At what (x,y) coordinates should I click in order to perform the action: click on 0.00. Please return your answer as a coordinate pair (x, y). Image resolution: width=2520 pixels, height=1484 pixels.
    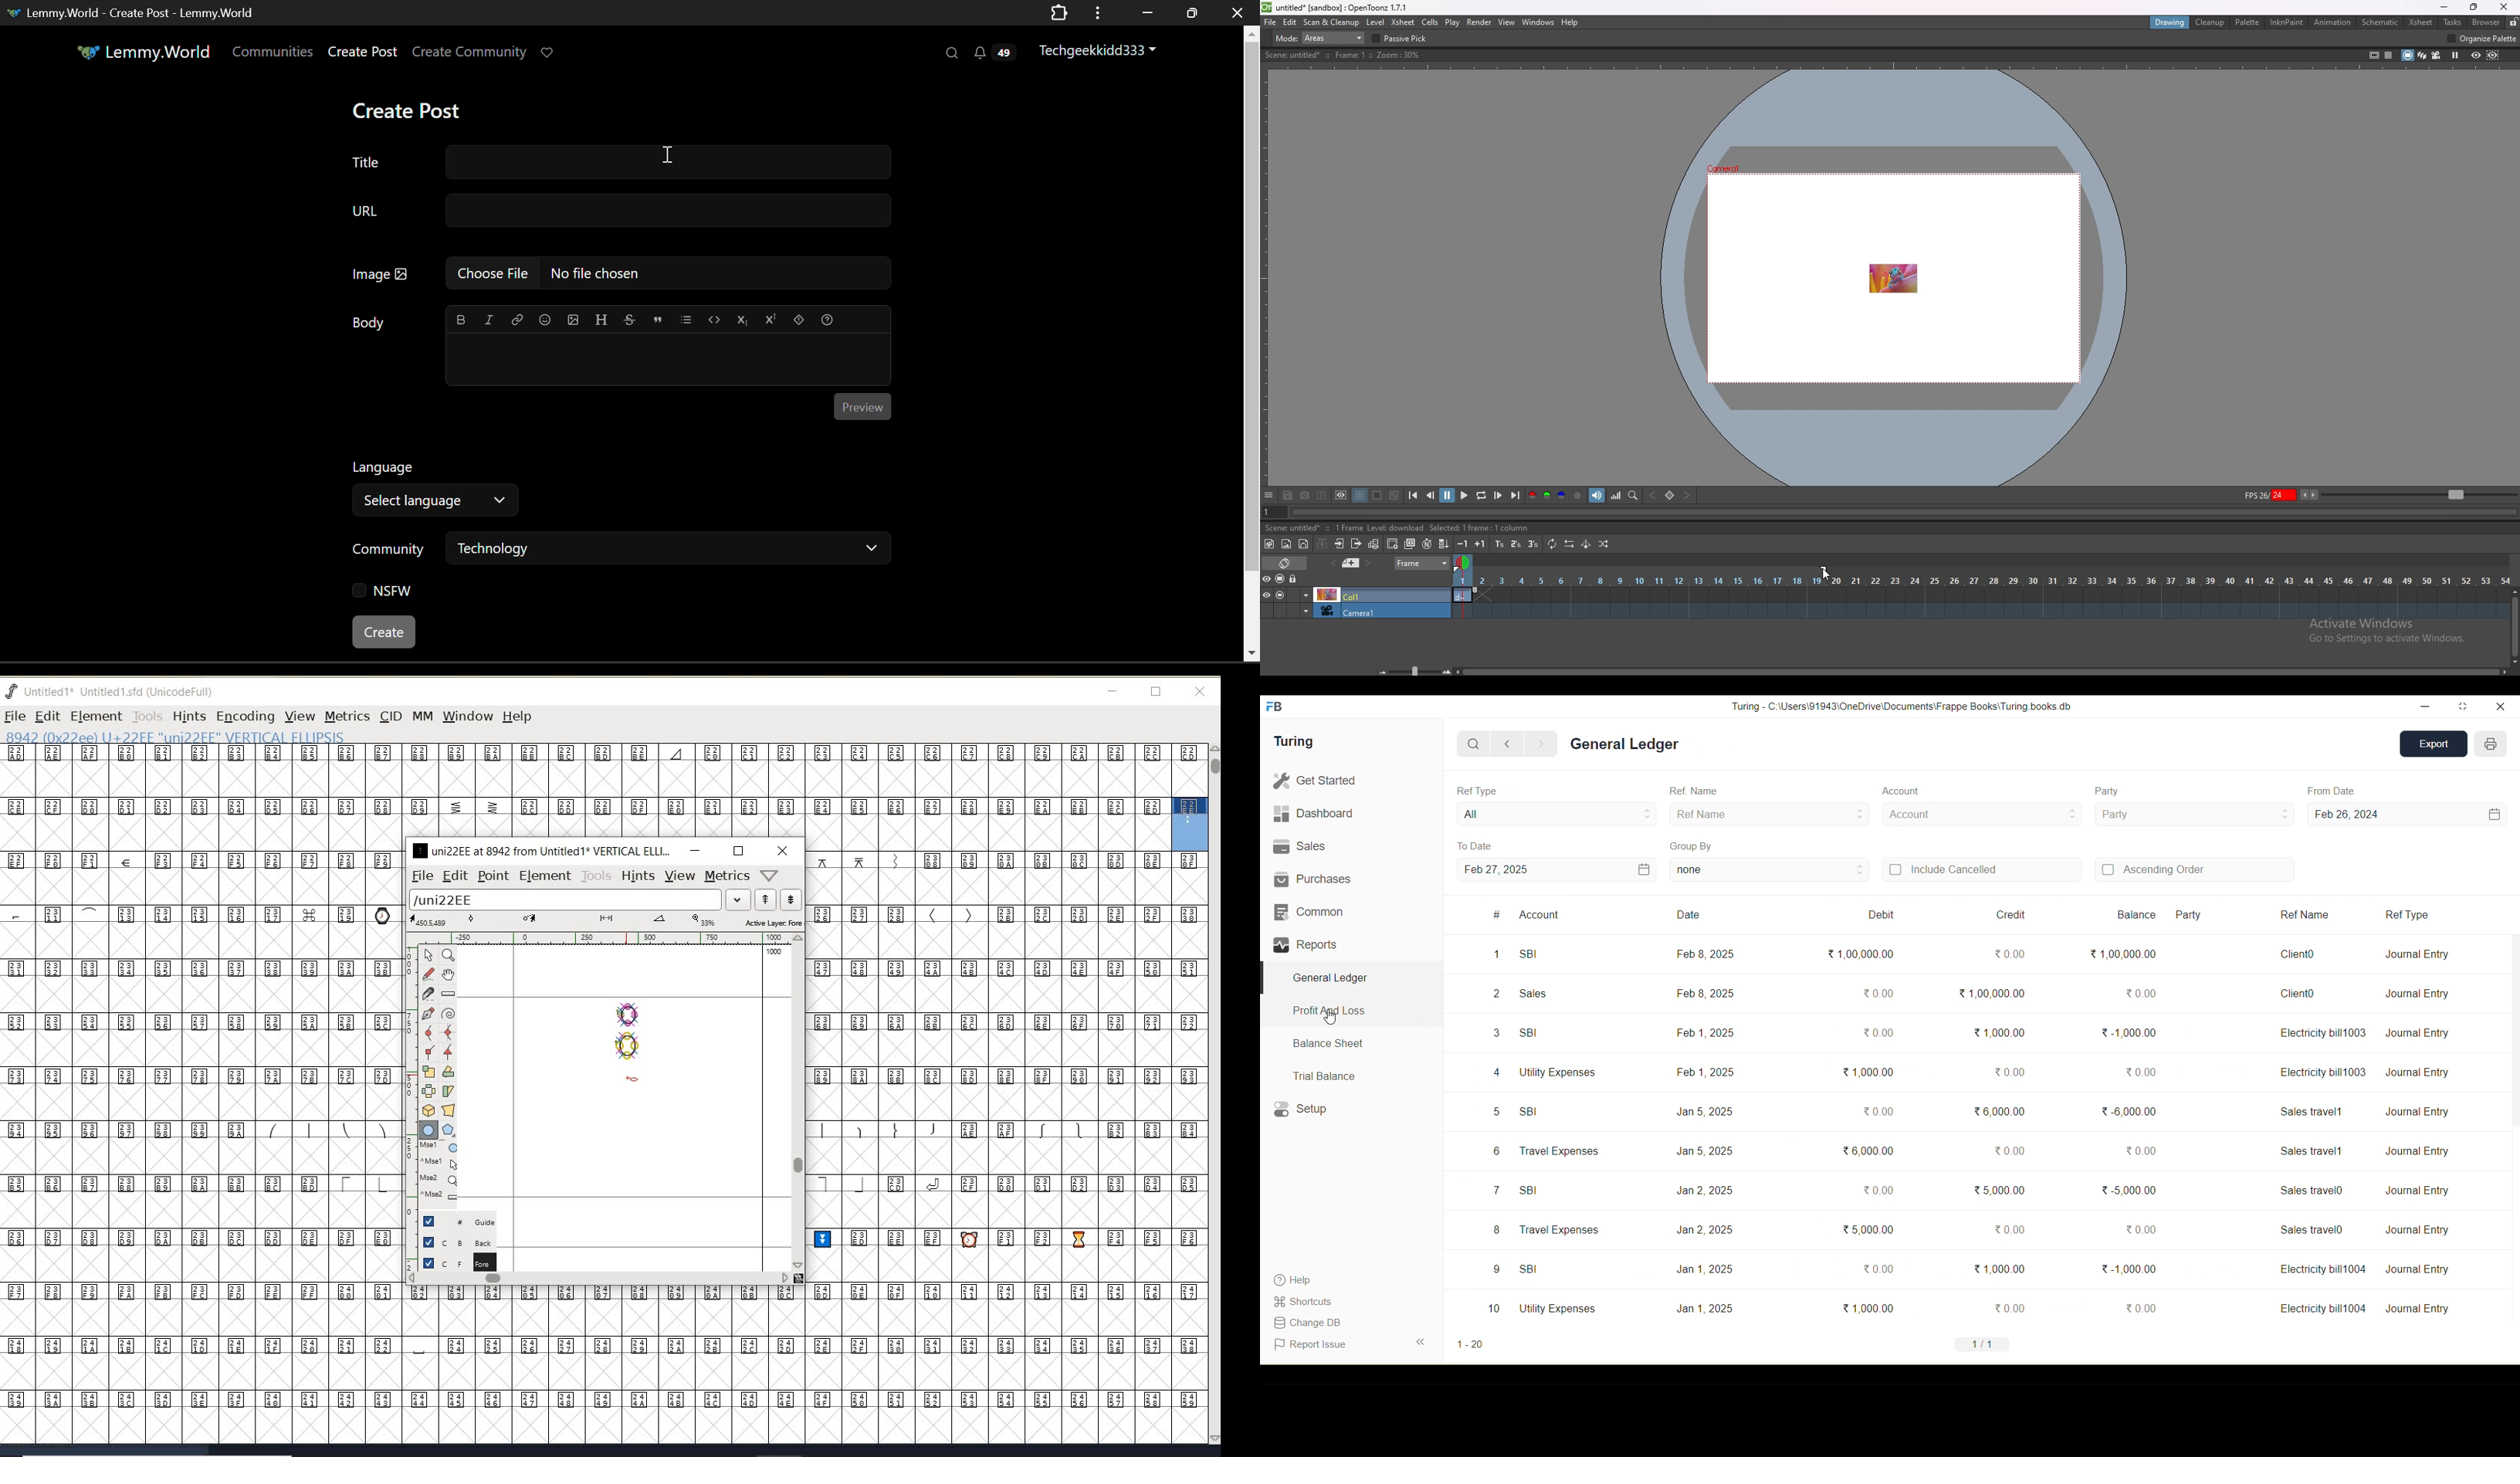
    Looking at the image, I should click on (2009, 954).